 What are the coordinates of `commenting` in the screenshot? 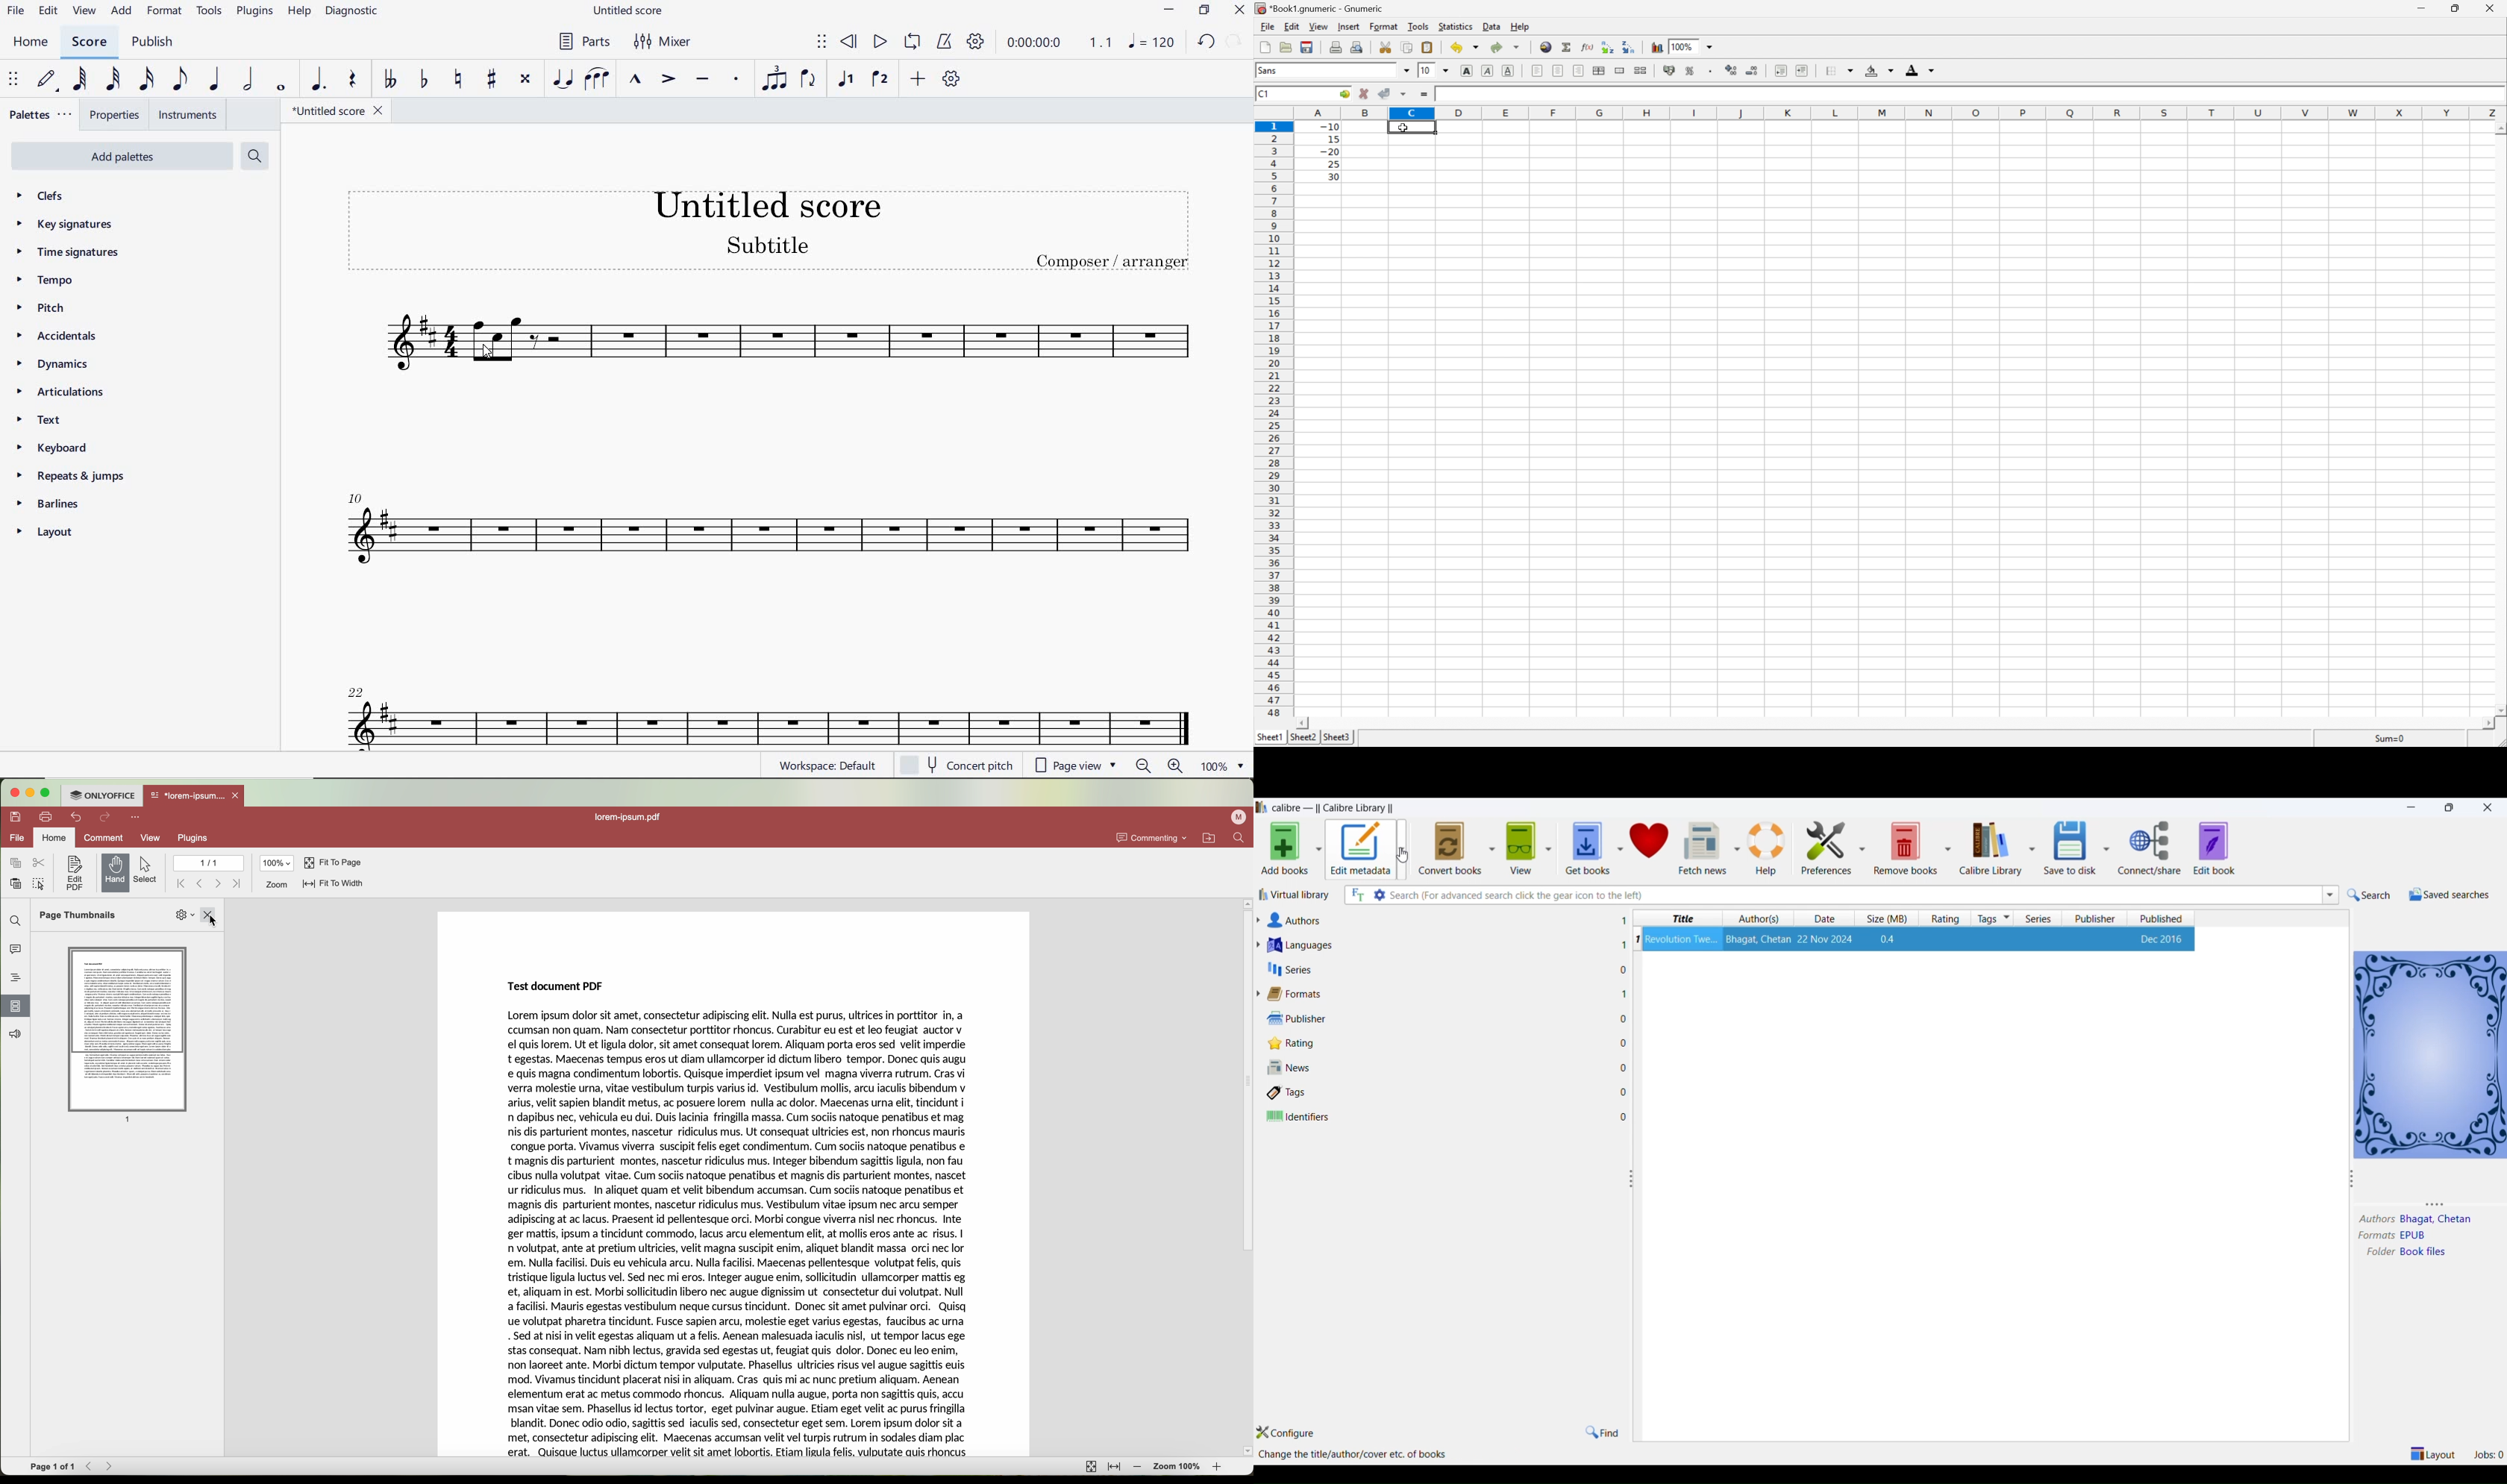 It's located at (1152, 837).